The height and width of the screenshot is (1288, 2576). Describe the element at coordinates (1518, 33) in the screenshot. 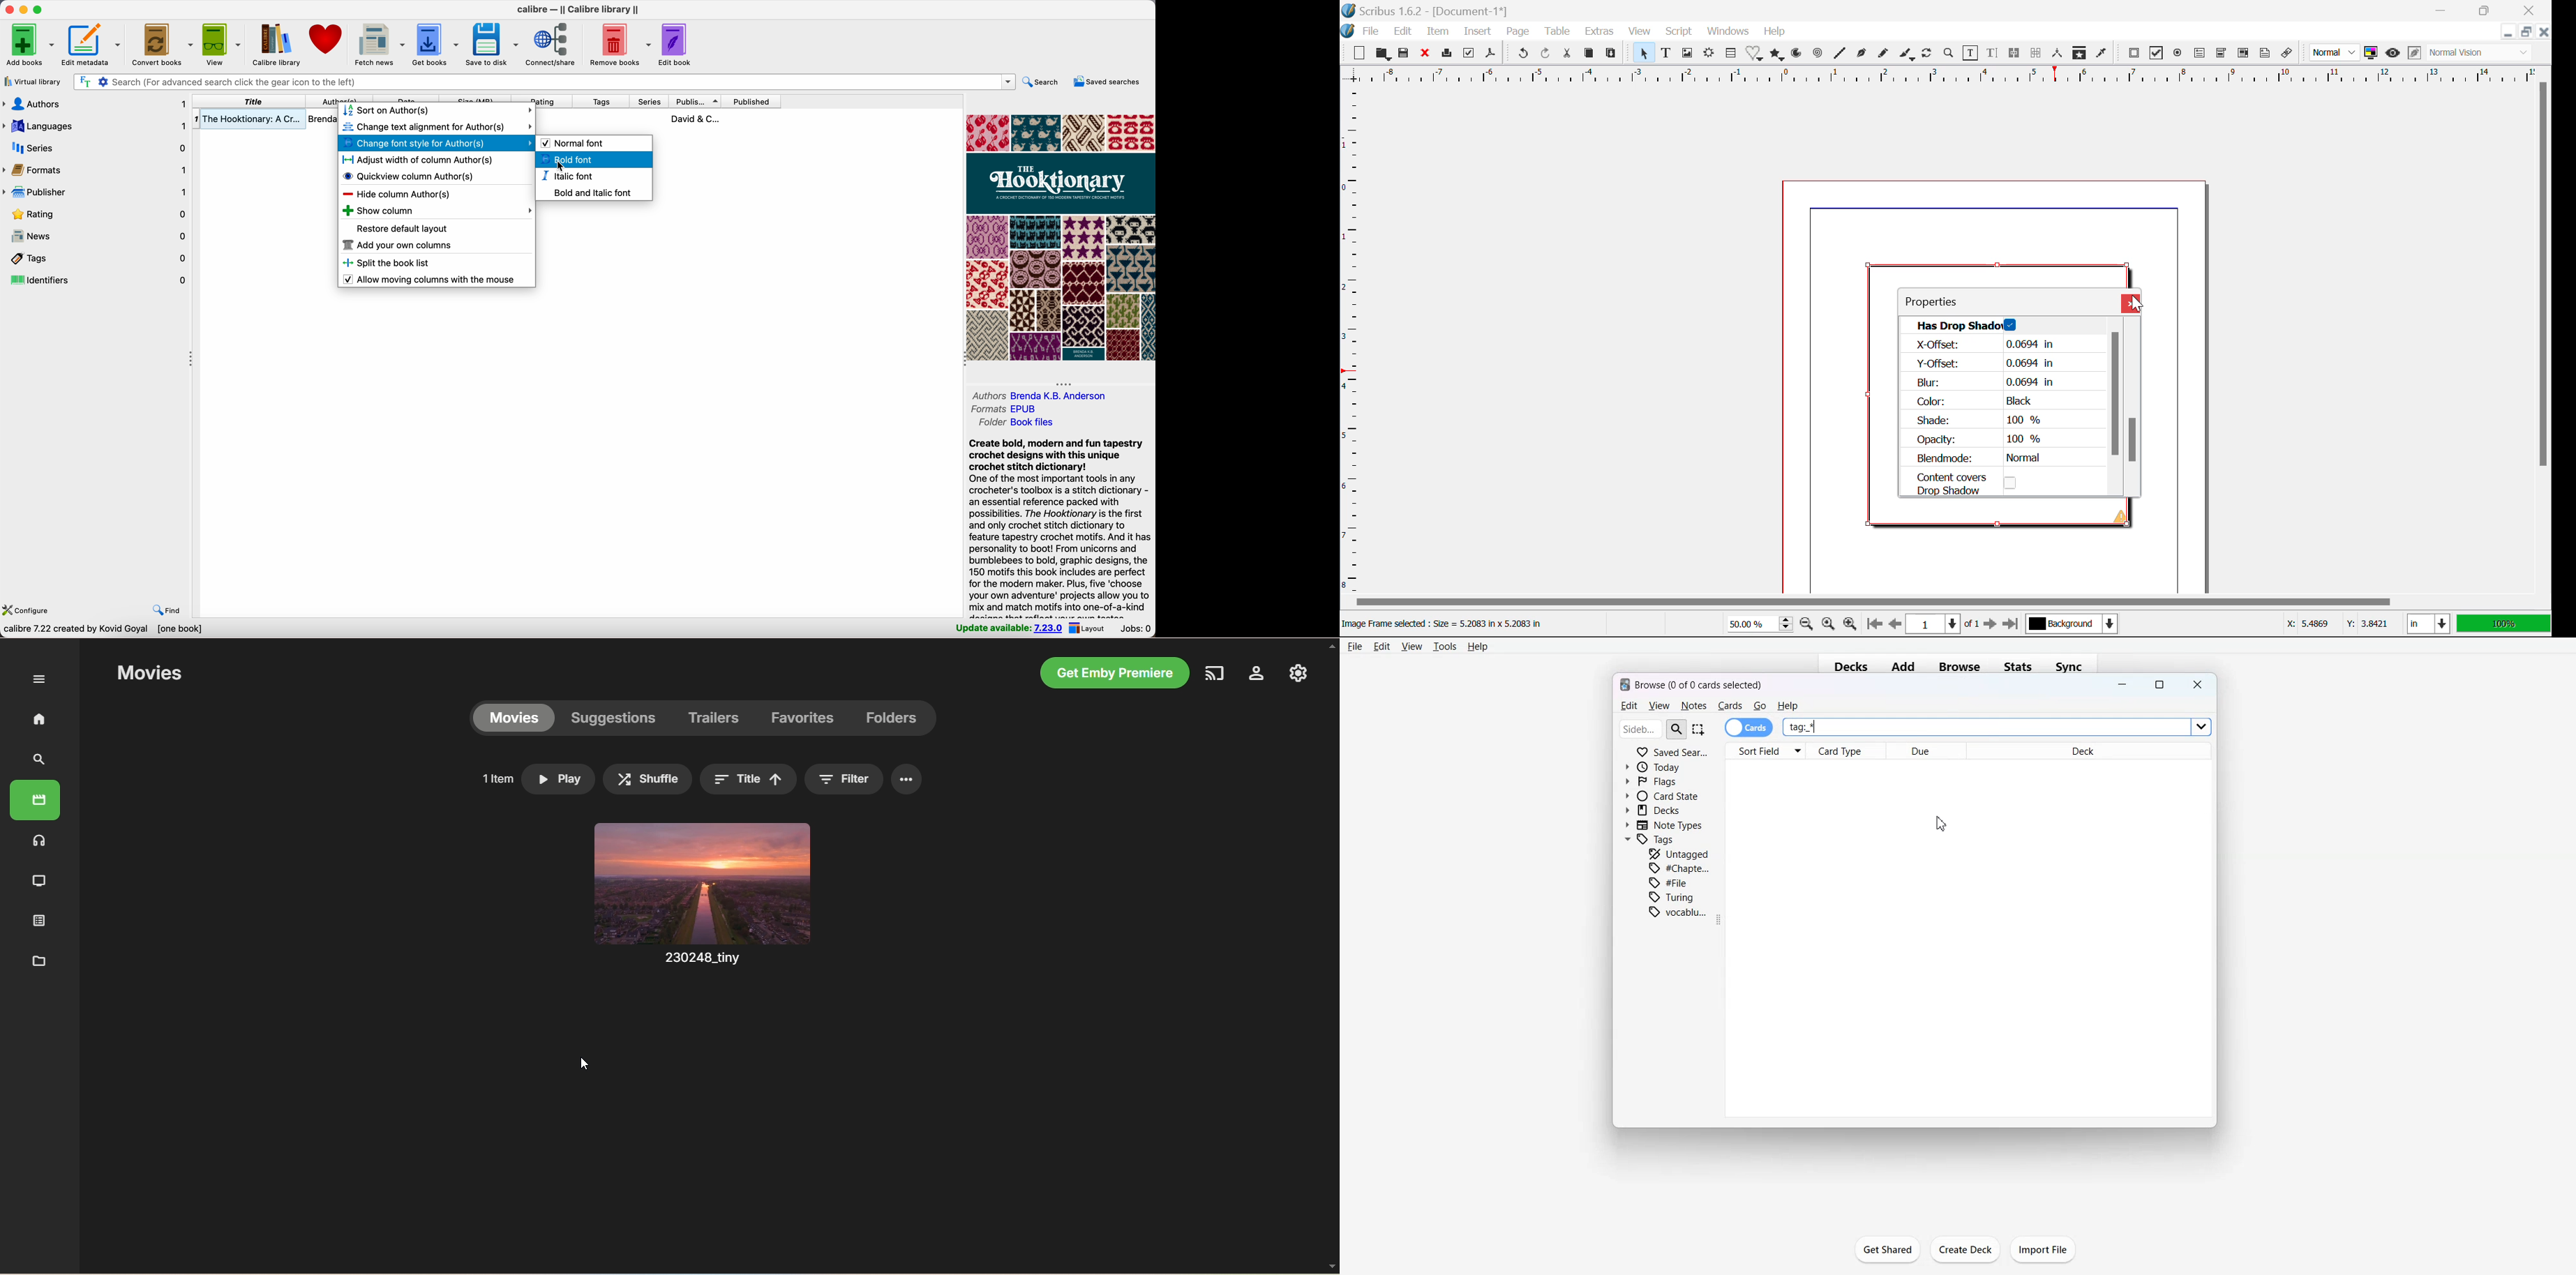

I see `Page` at that location.